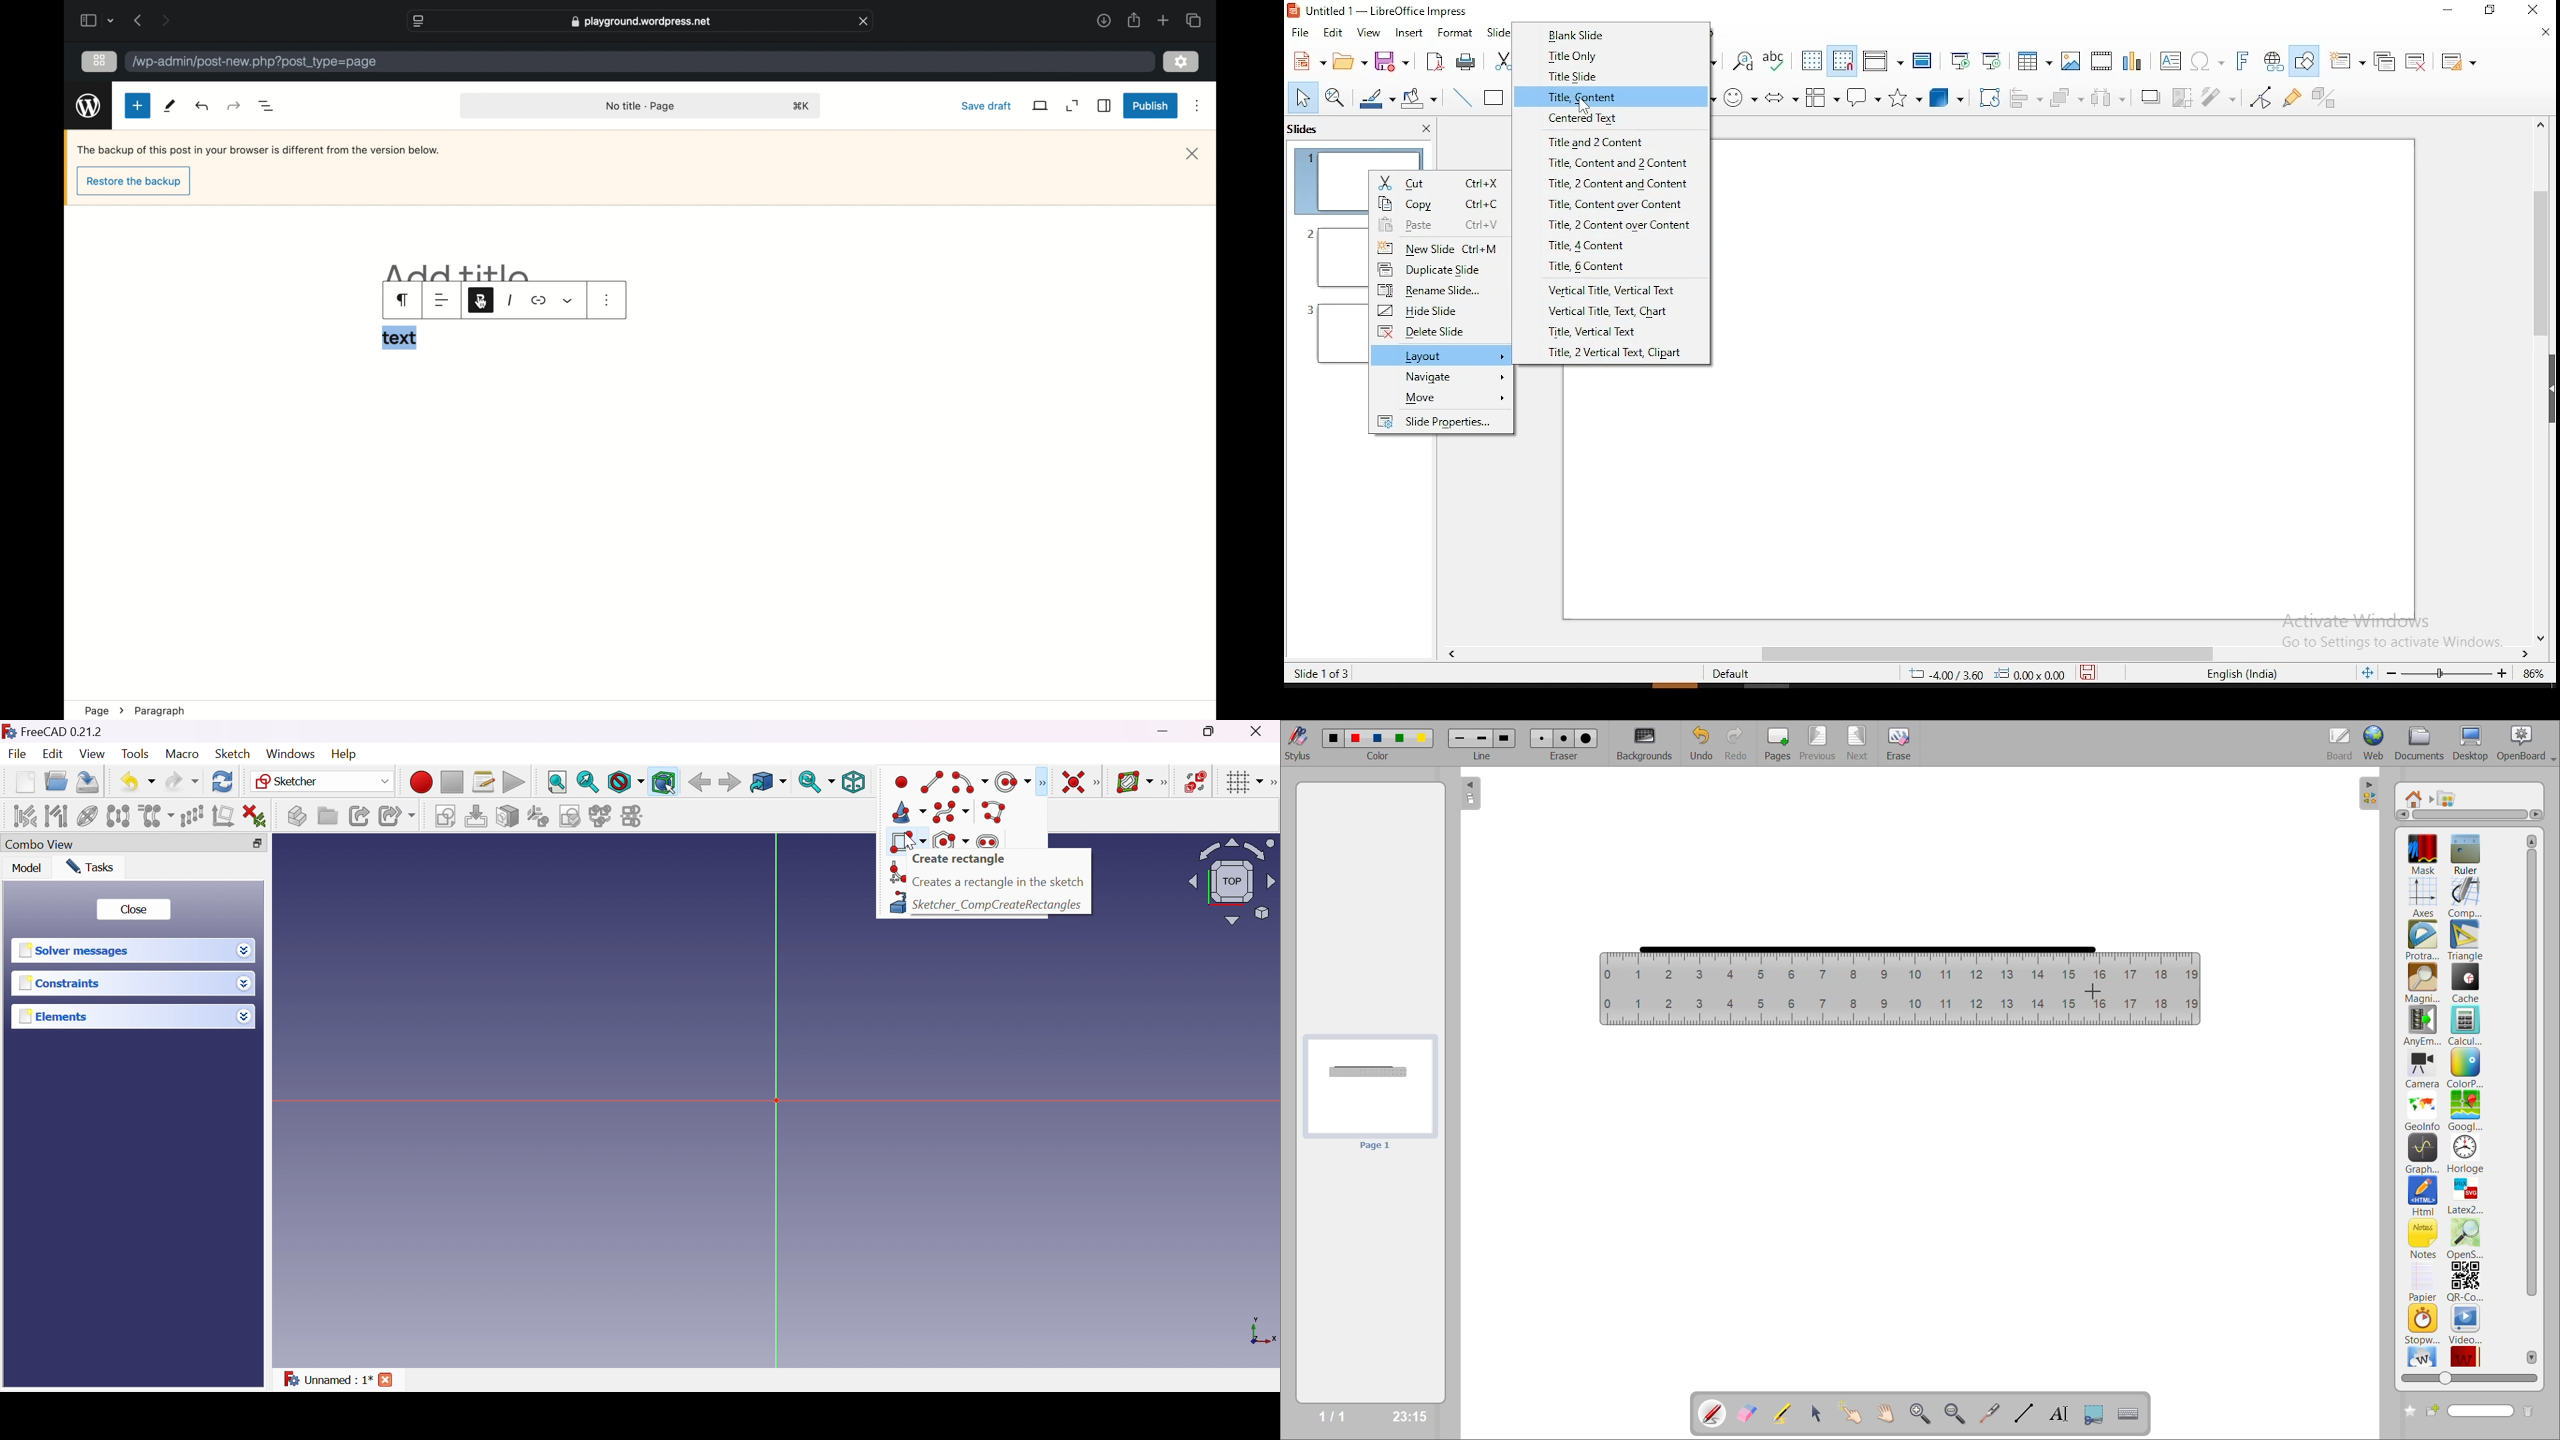 This screenshot has width=2576, height=1456. Describe the element at coordinates (729, 783) in the screenshot. I see `Forward` at that location.